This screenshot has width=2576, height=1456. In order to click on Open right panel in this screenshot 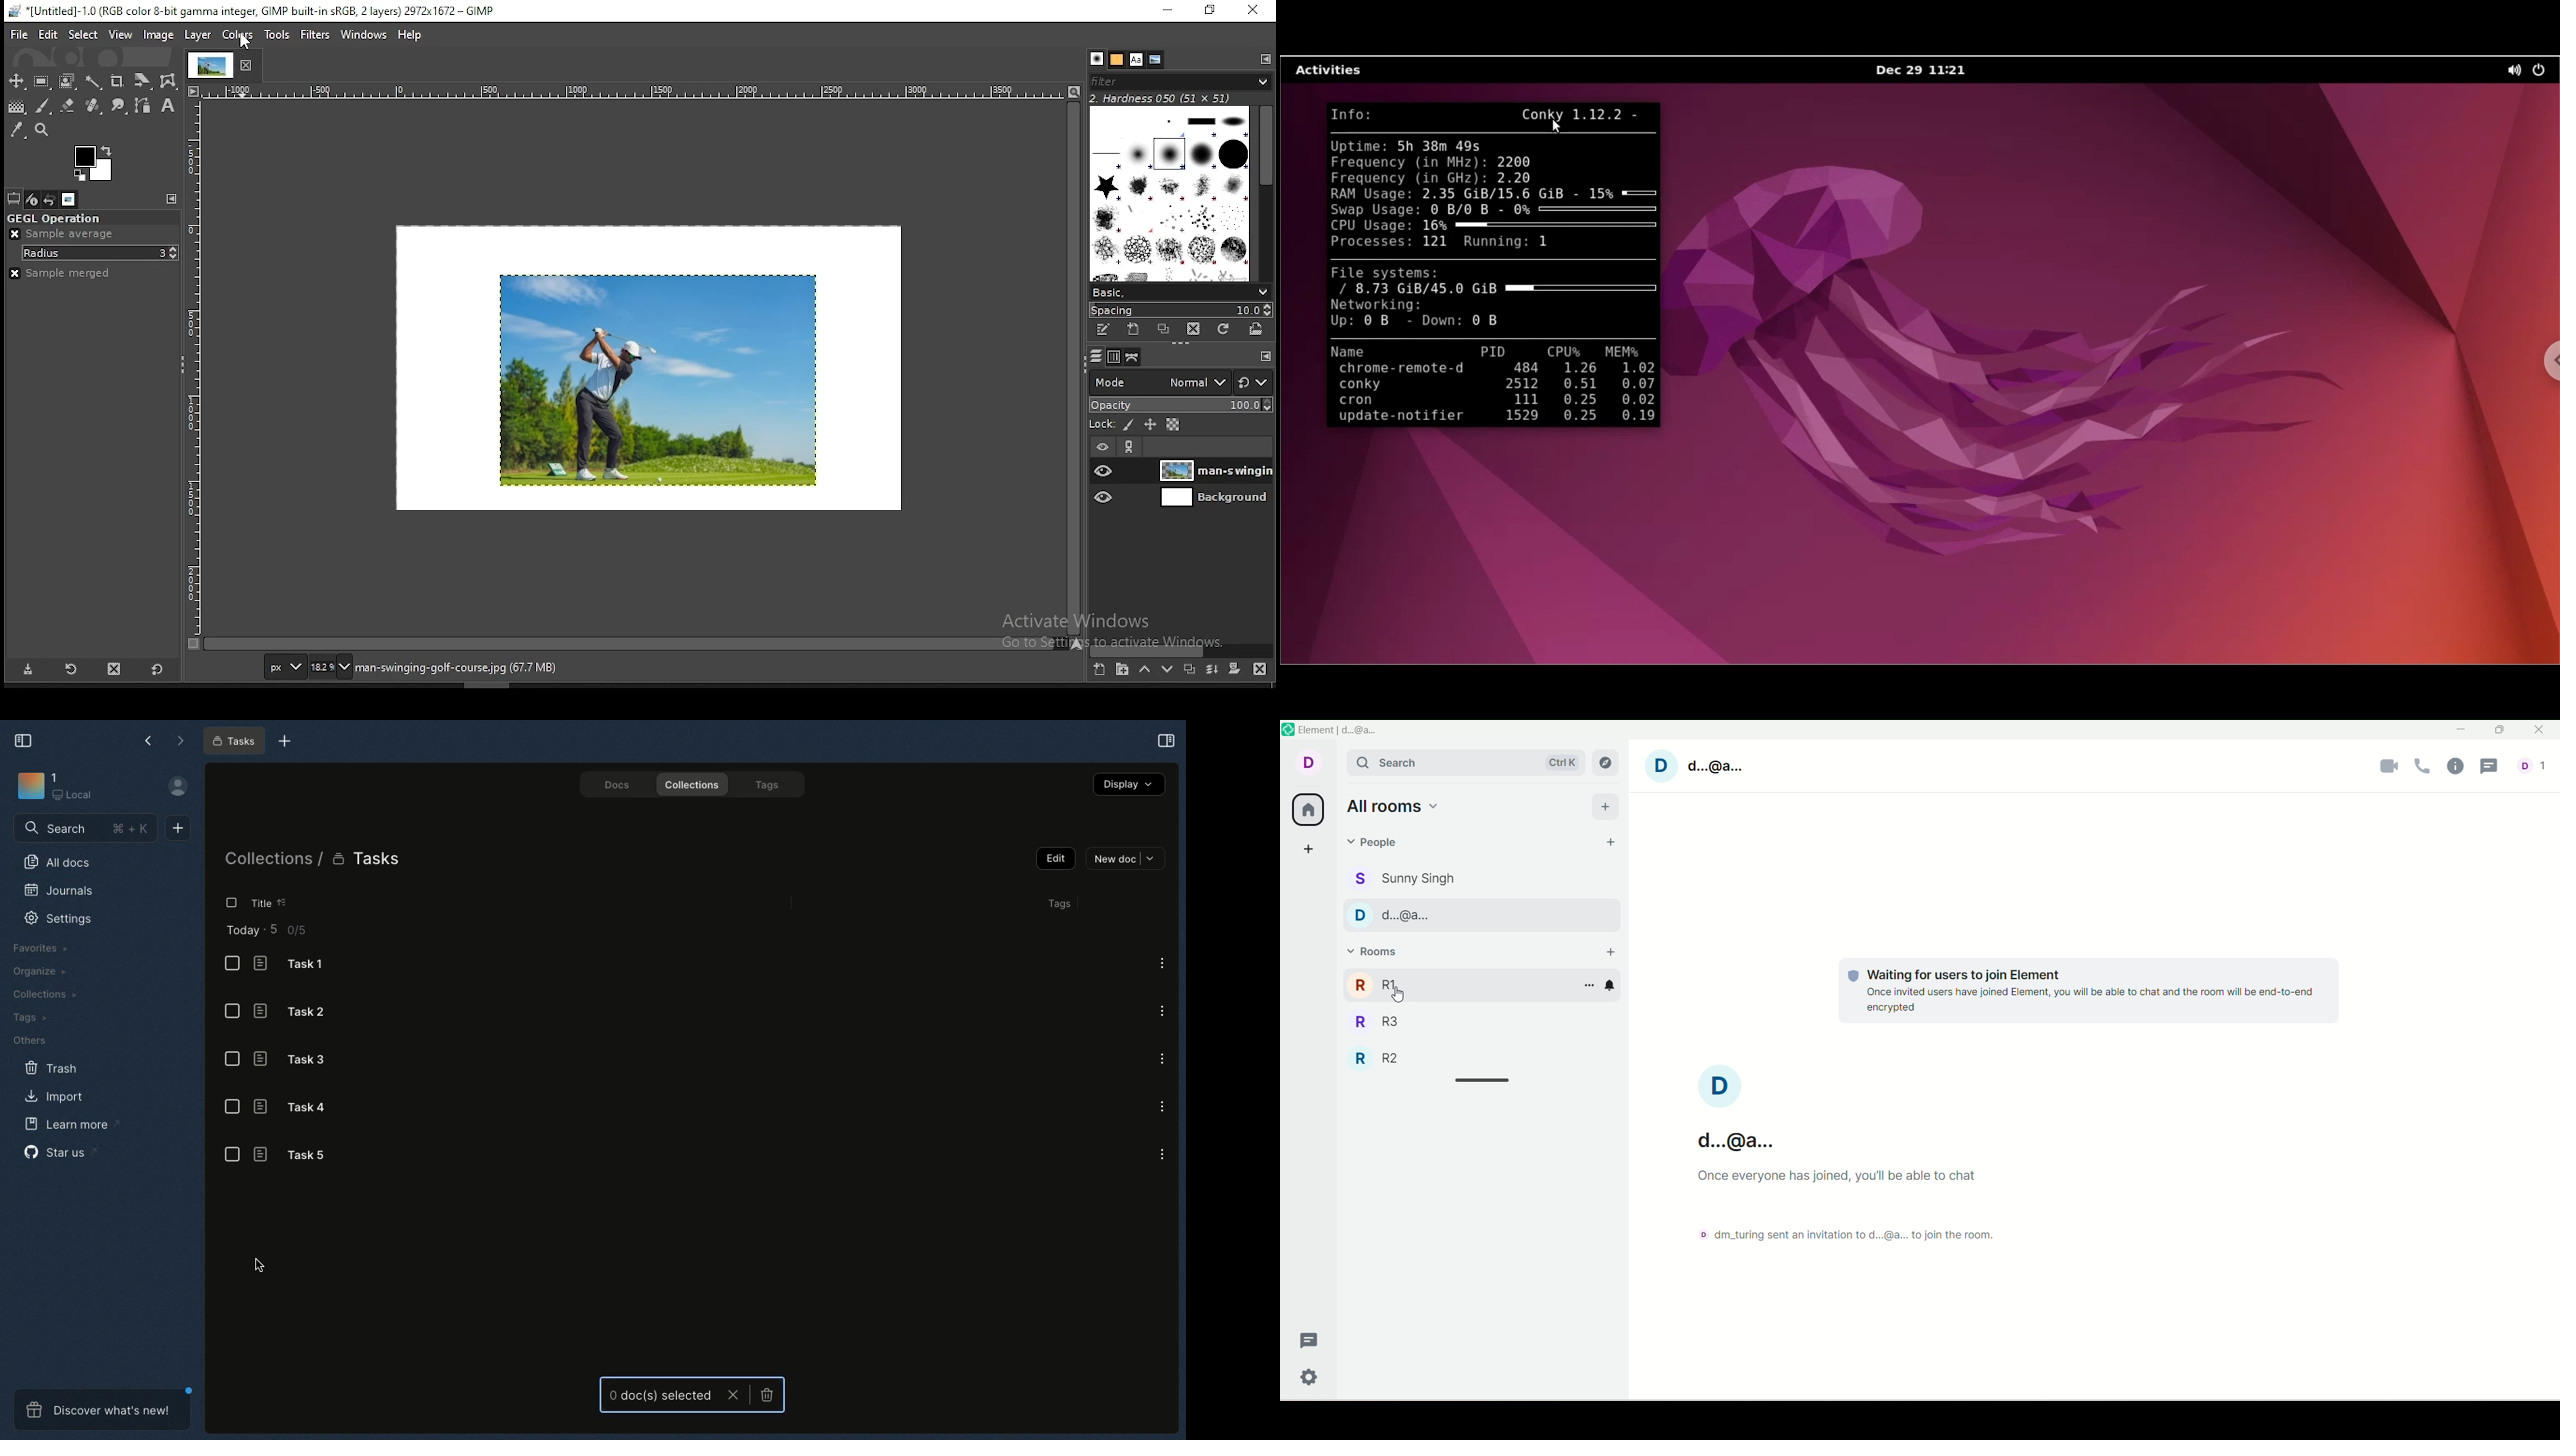, I will do `click(1167, 741)`.